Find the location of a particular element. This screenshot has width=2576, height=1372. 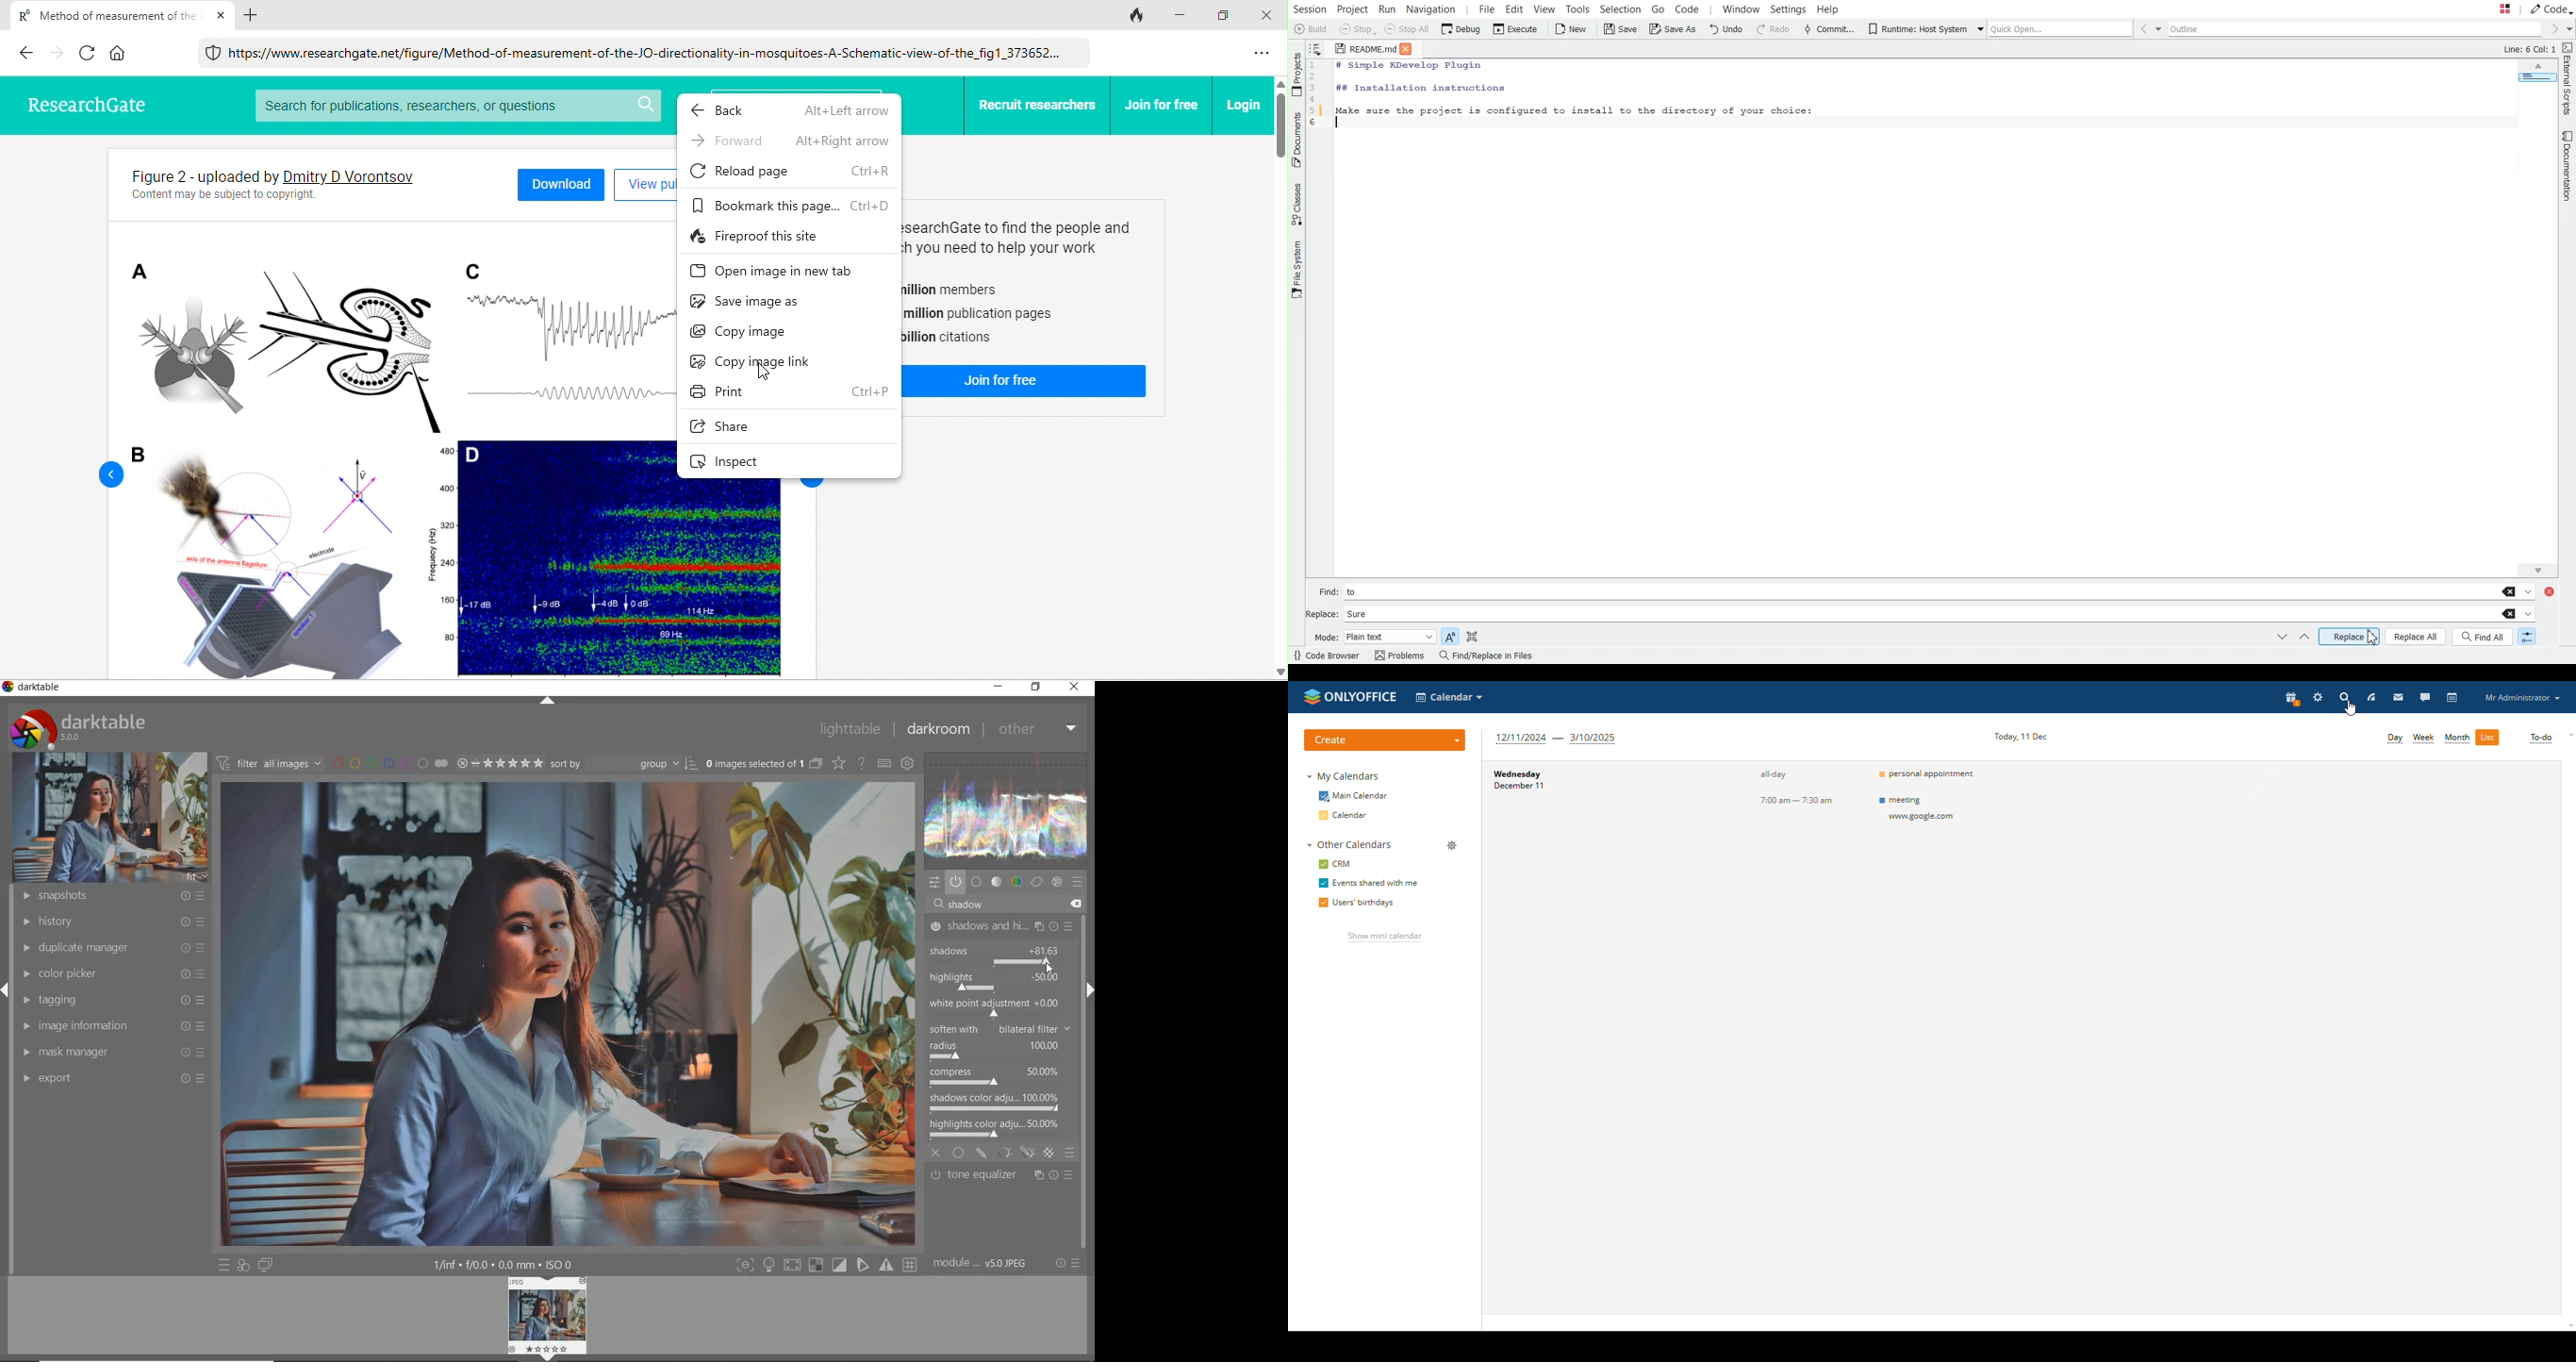

maximize is located at coordinates (1228, 16).